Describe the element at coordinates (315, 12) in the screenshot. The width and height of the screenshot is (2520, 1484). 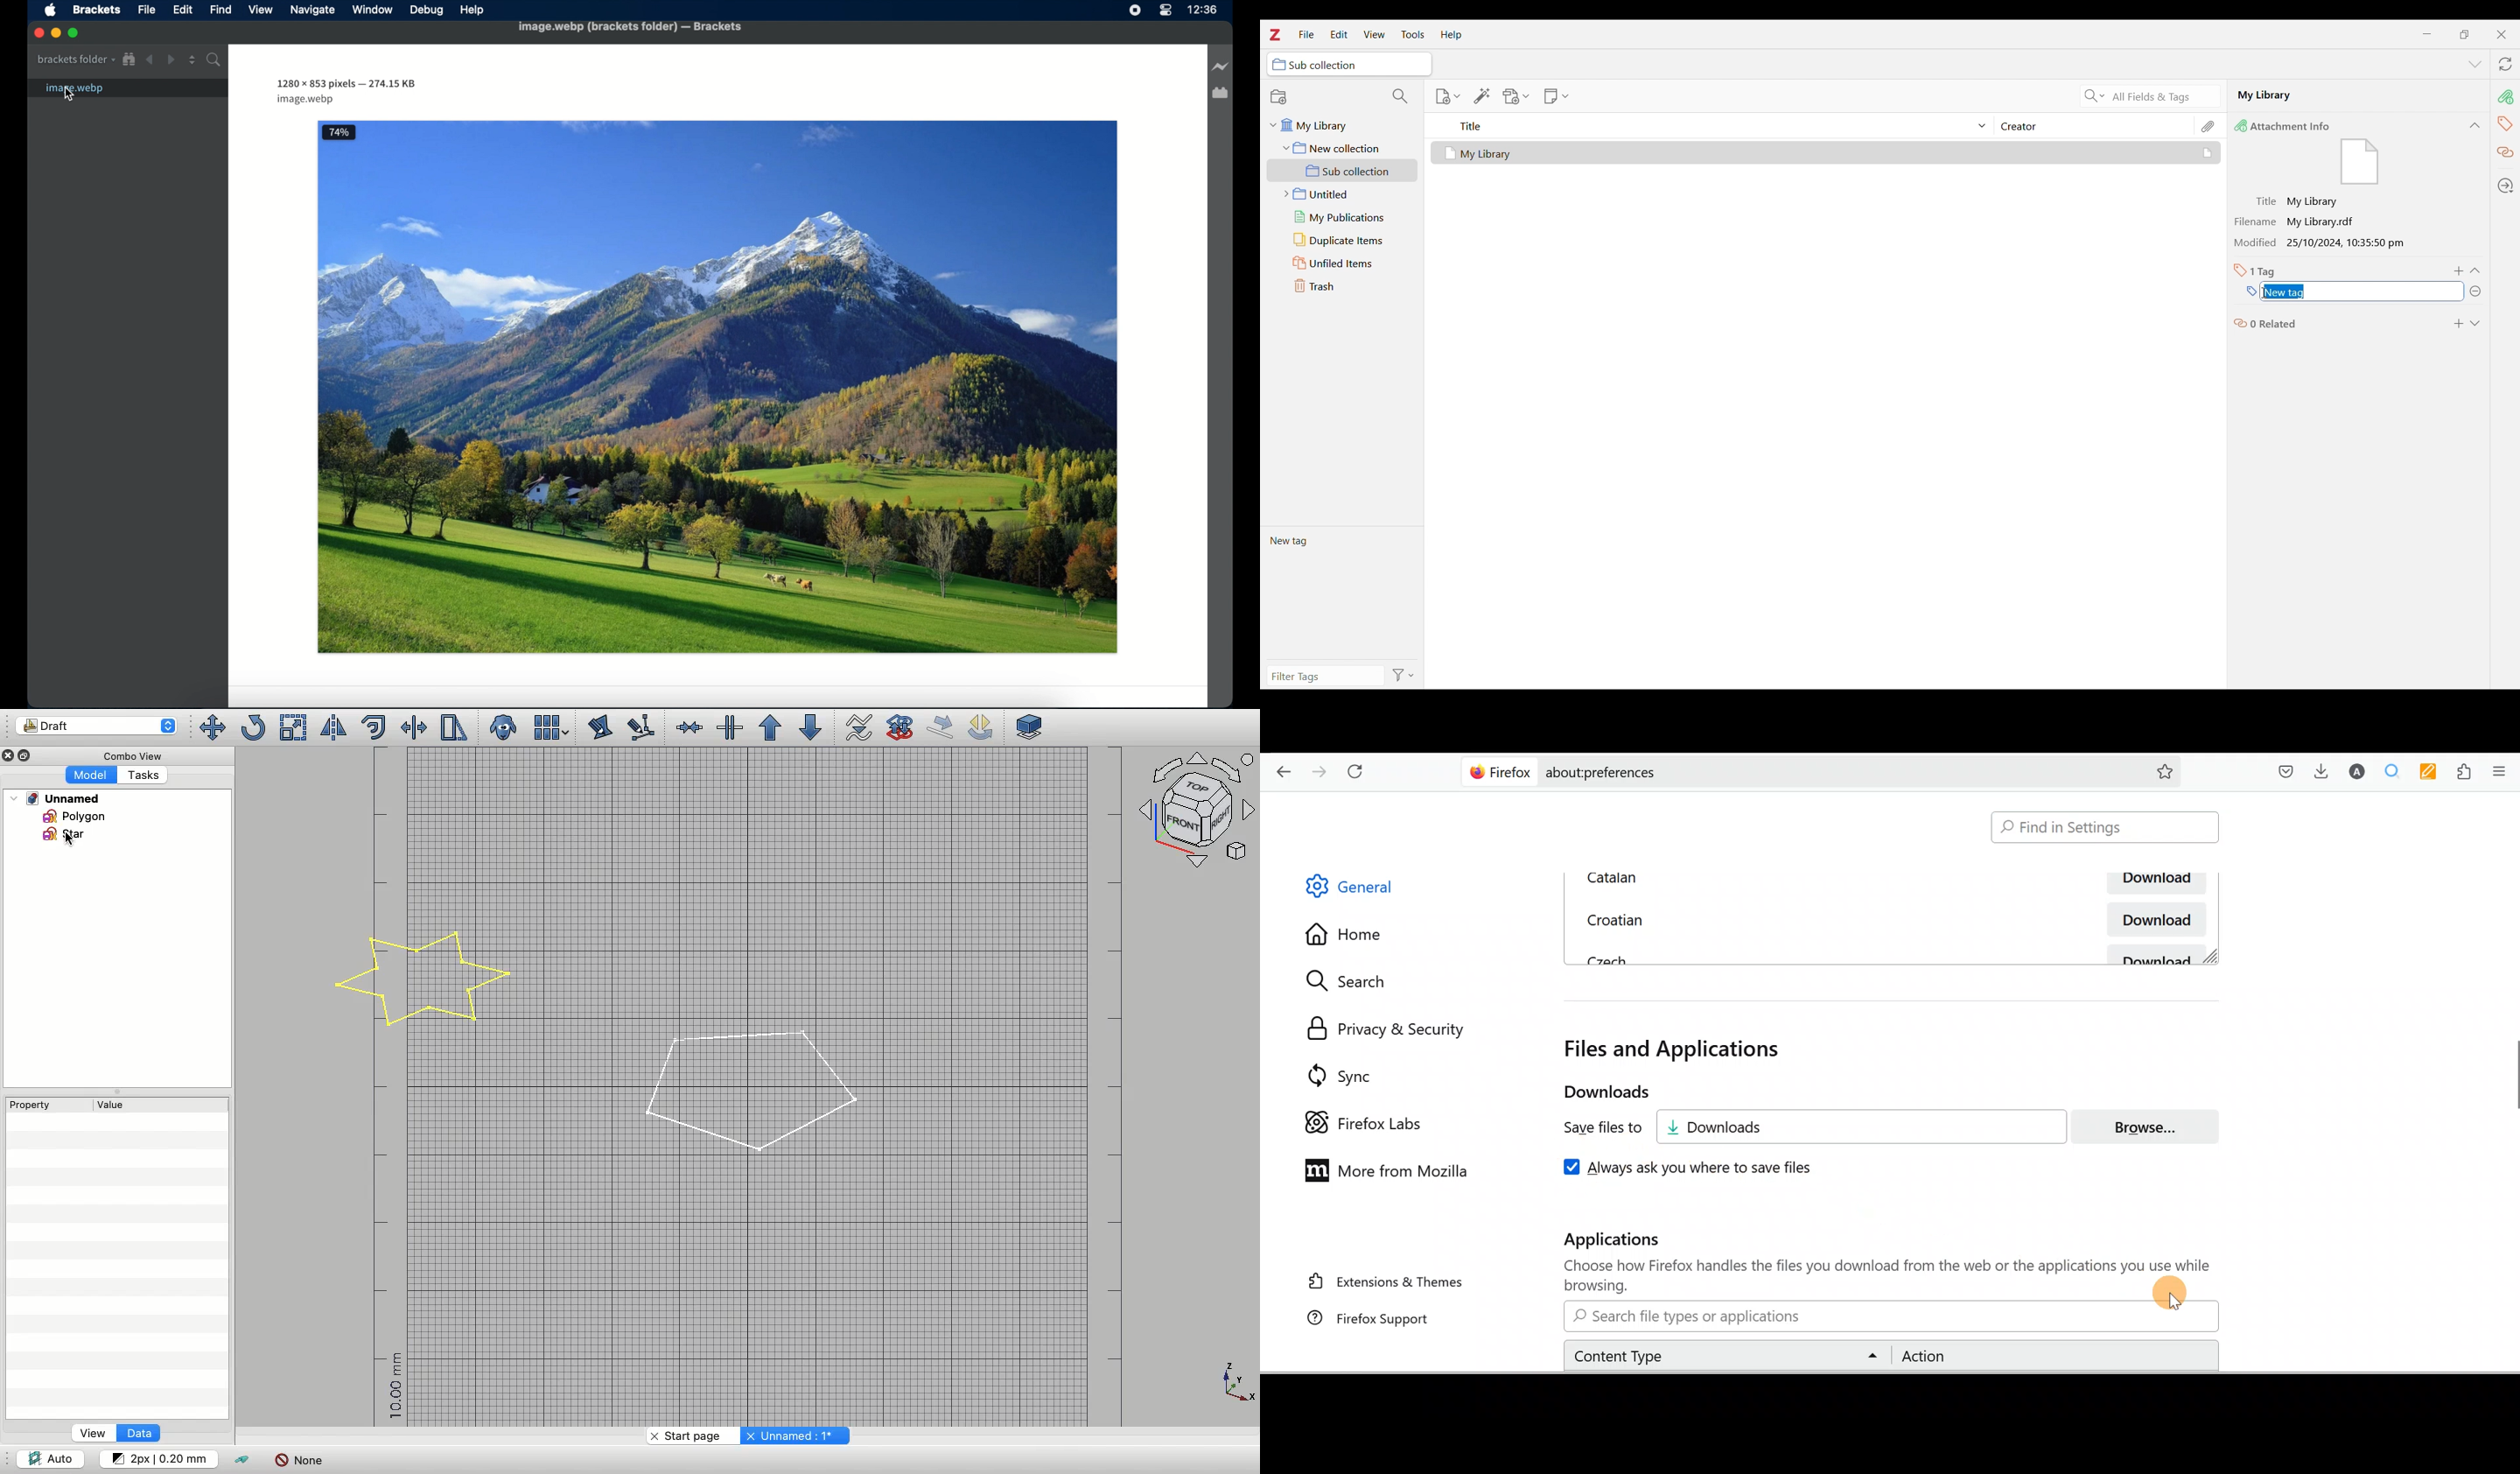
I see `Navigate` at that location.